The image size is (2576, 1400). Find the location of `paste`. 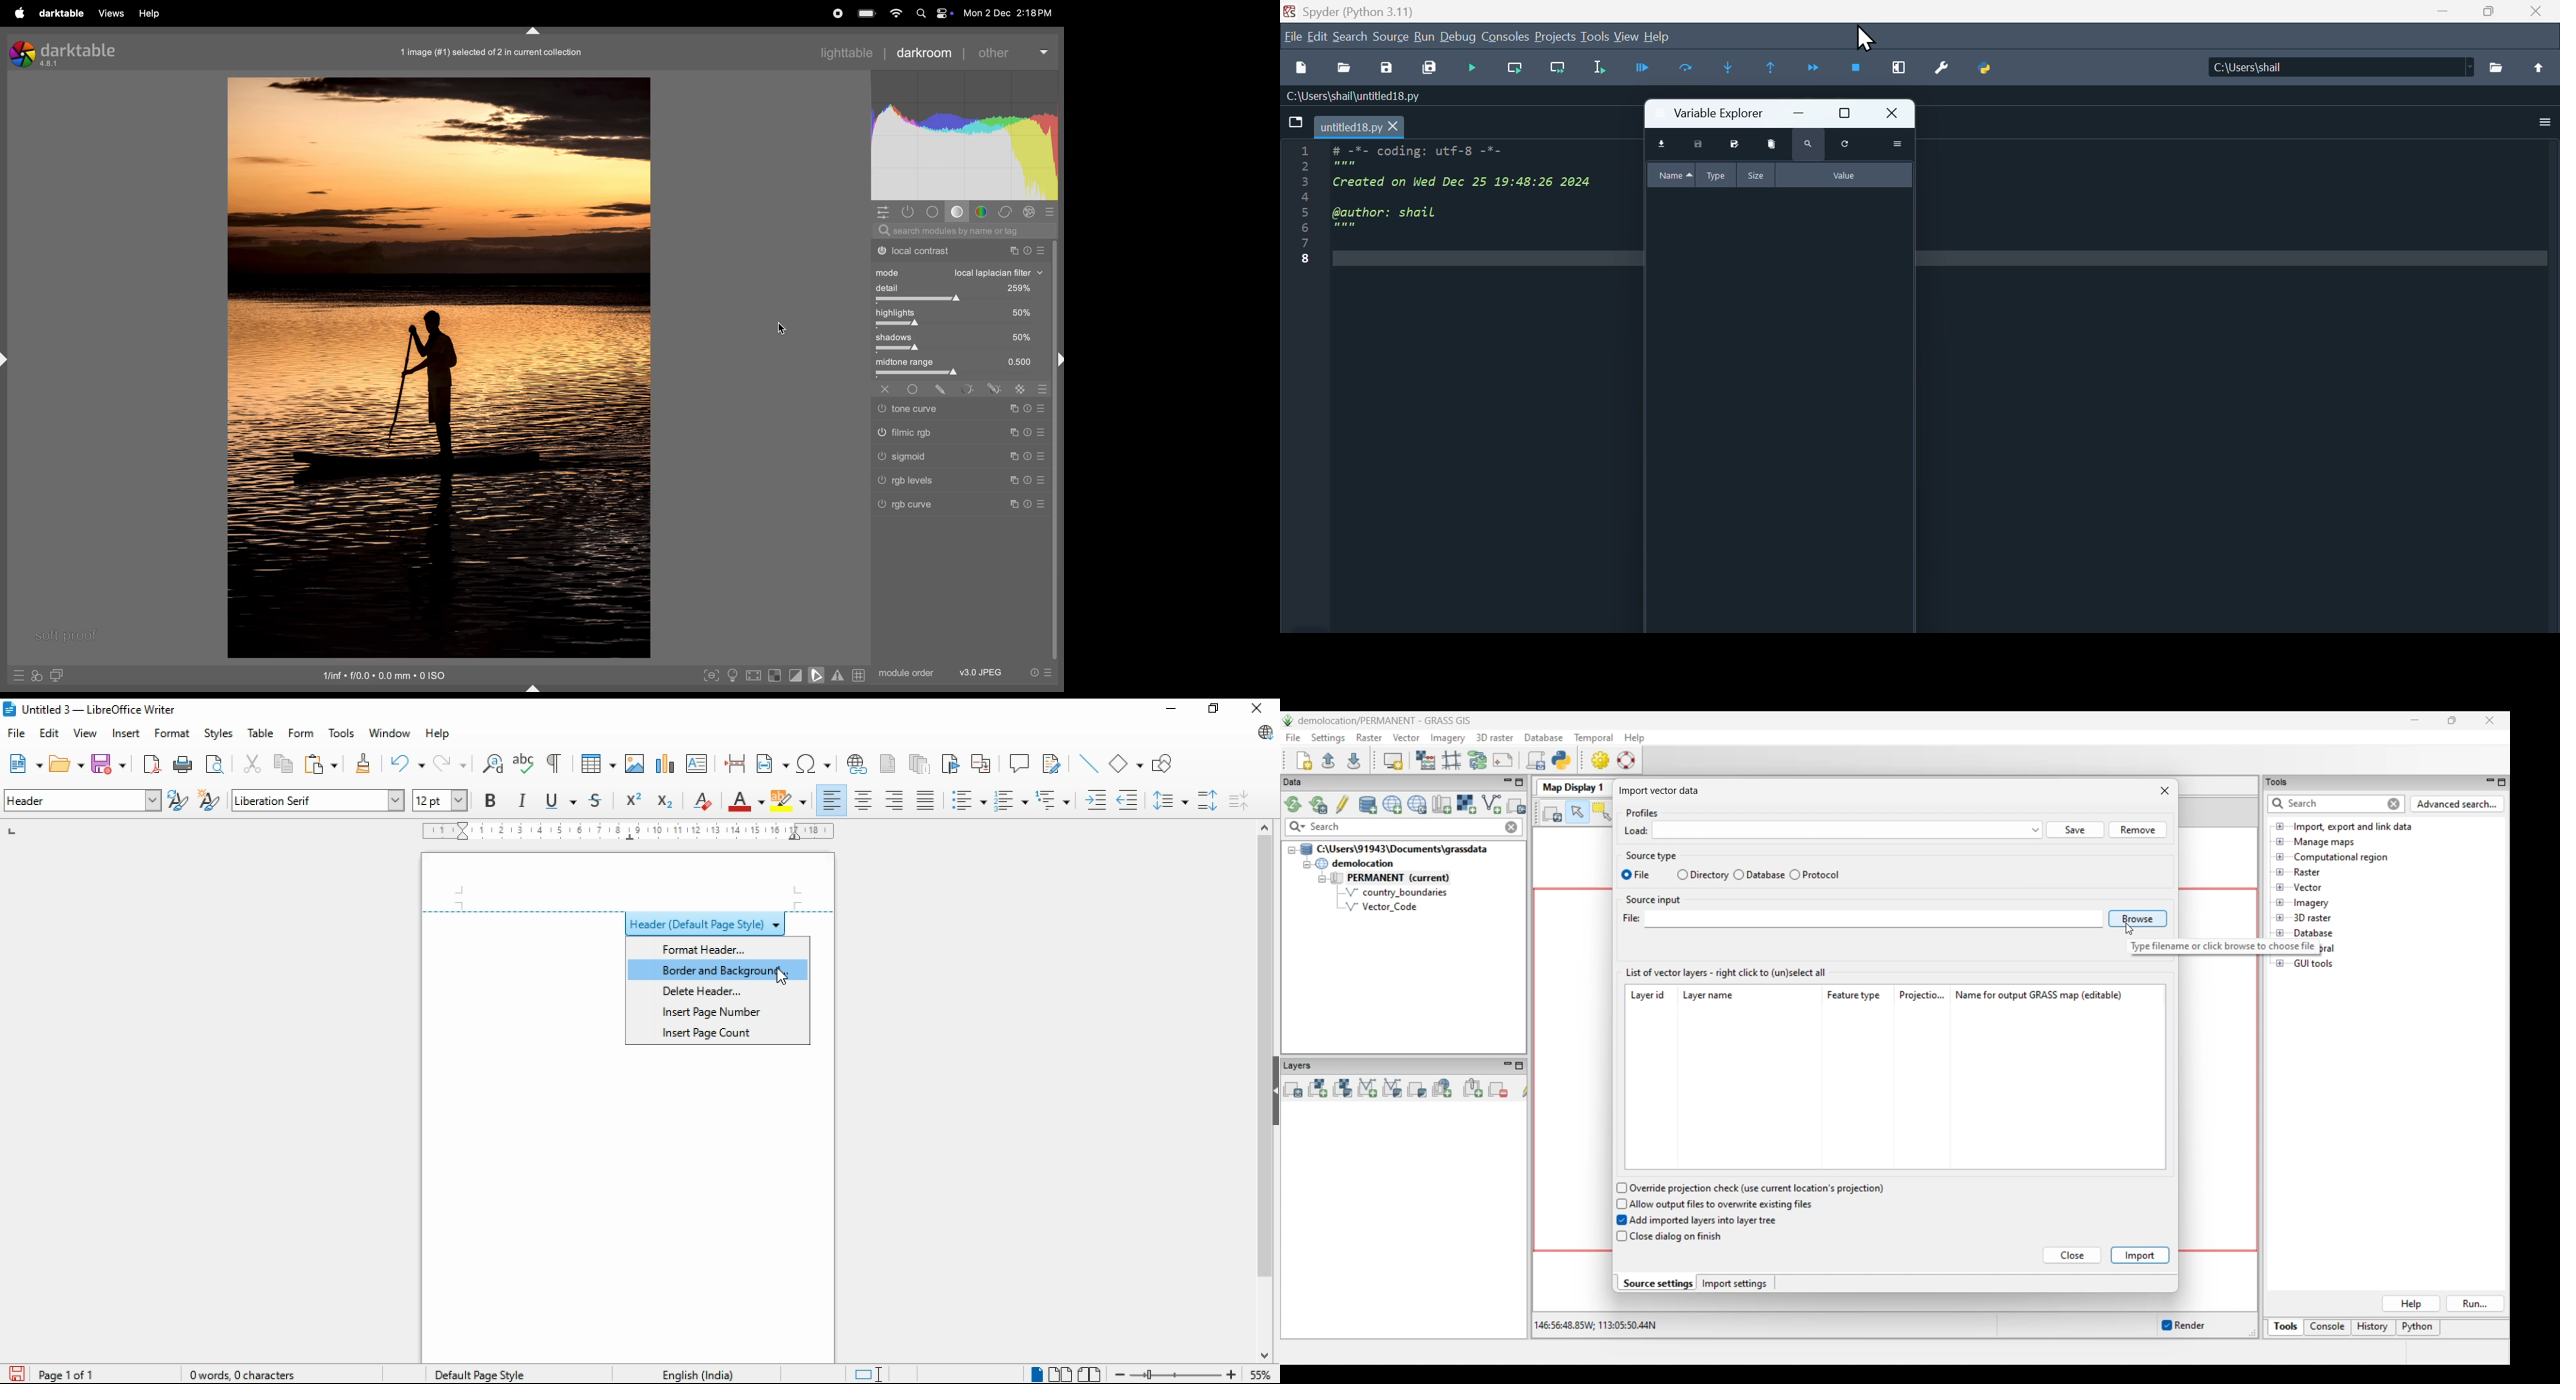

paste is located at coordinates (322, 764).